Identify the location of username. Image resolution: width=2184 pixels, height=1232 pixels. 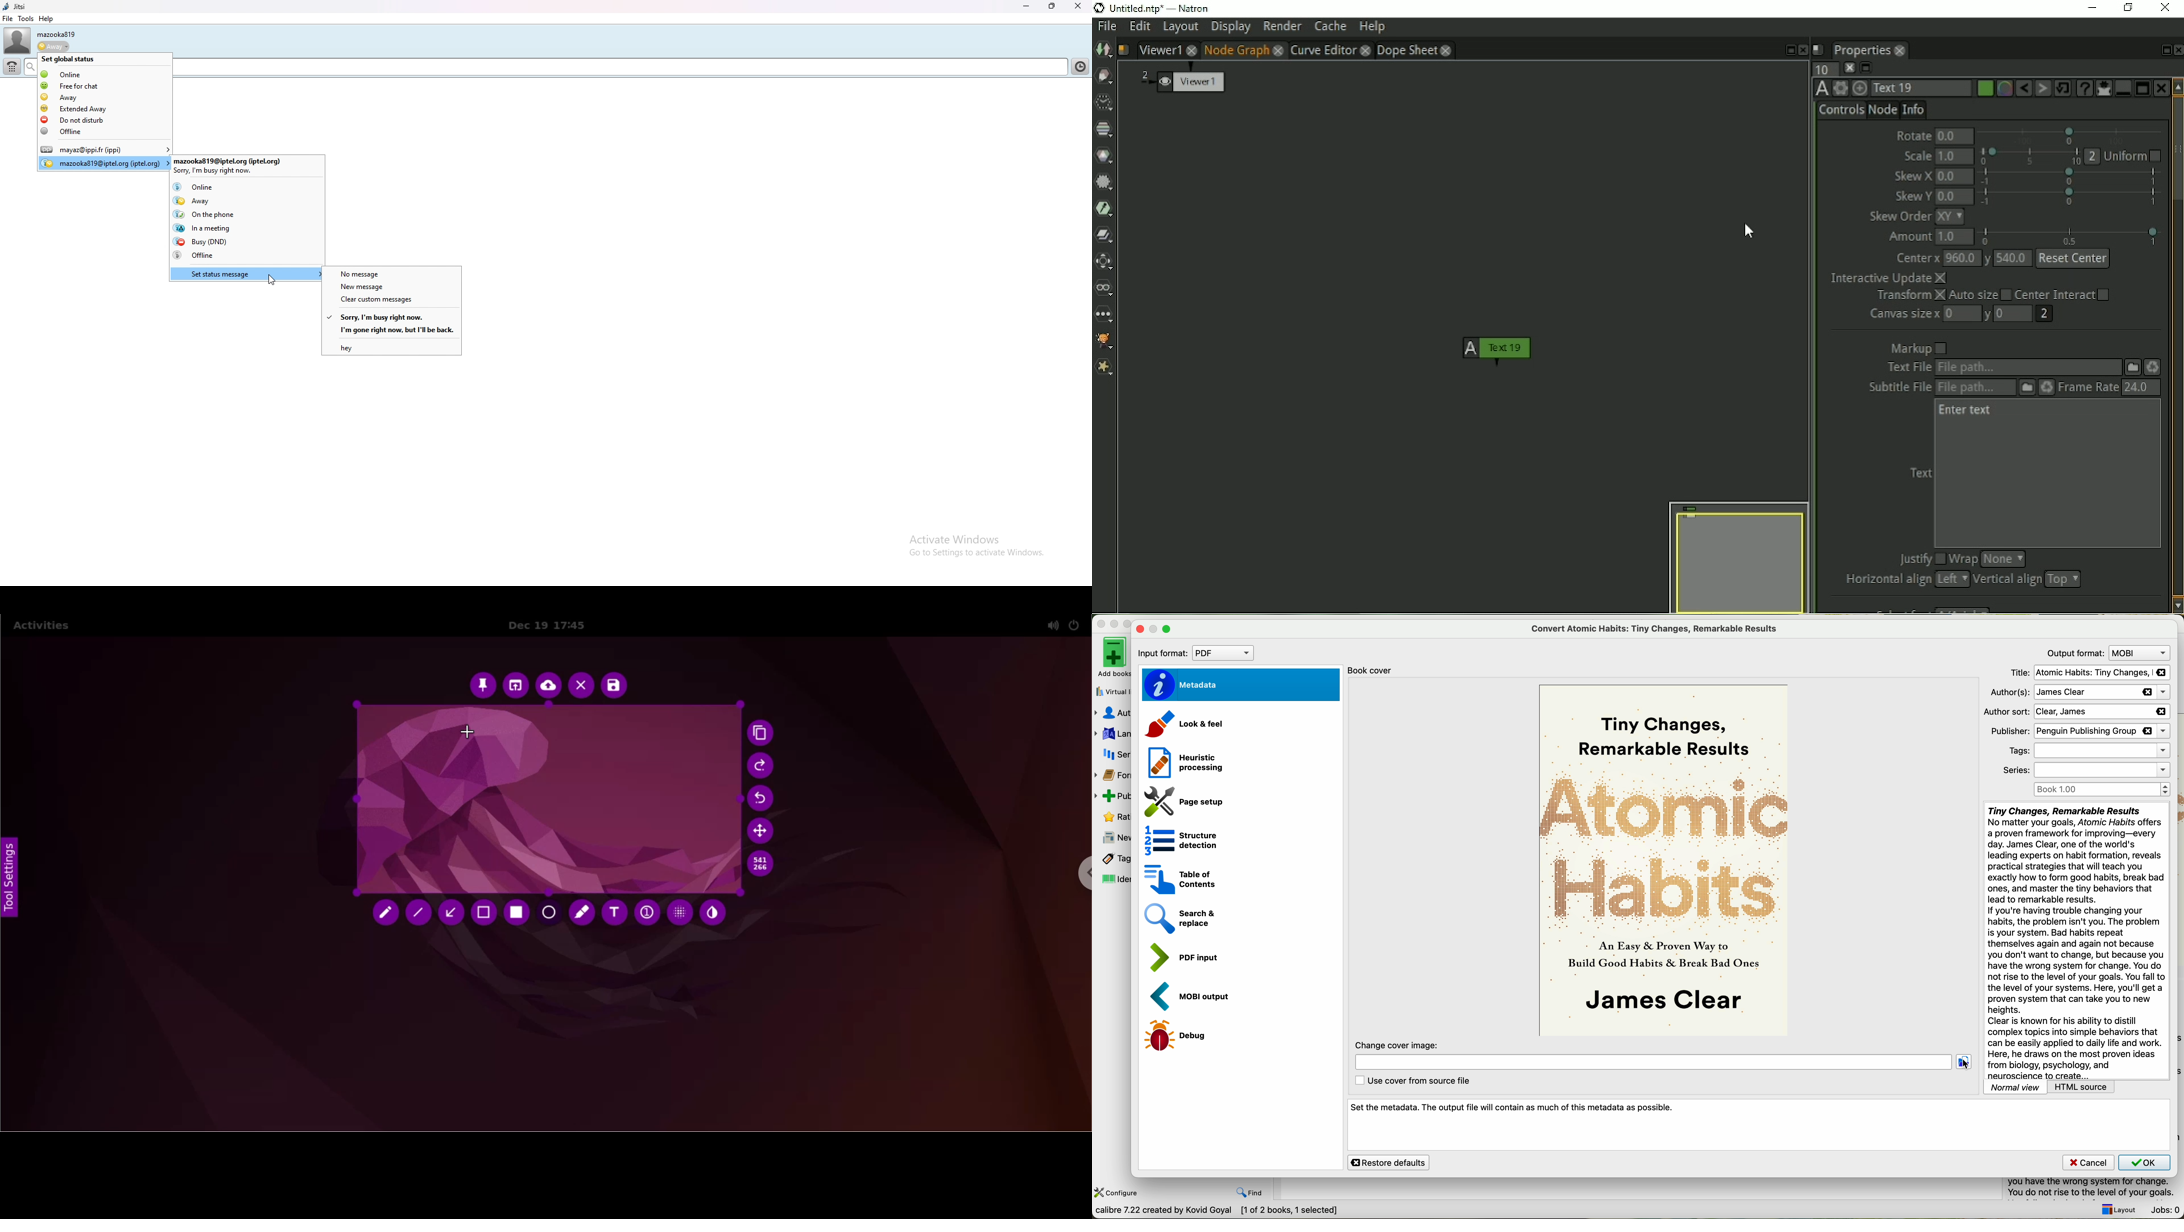
(56, 34).